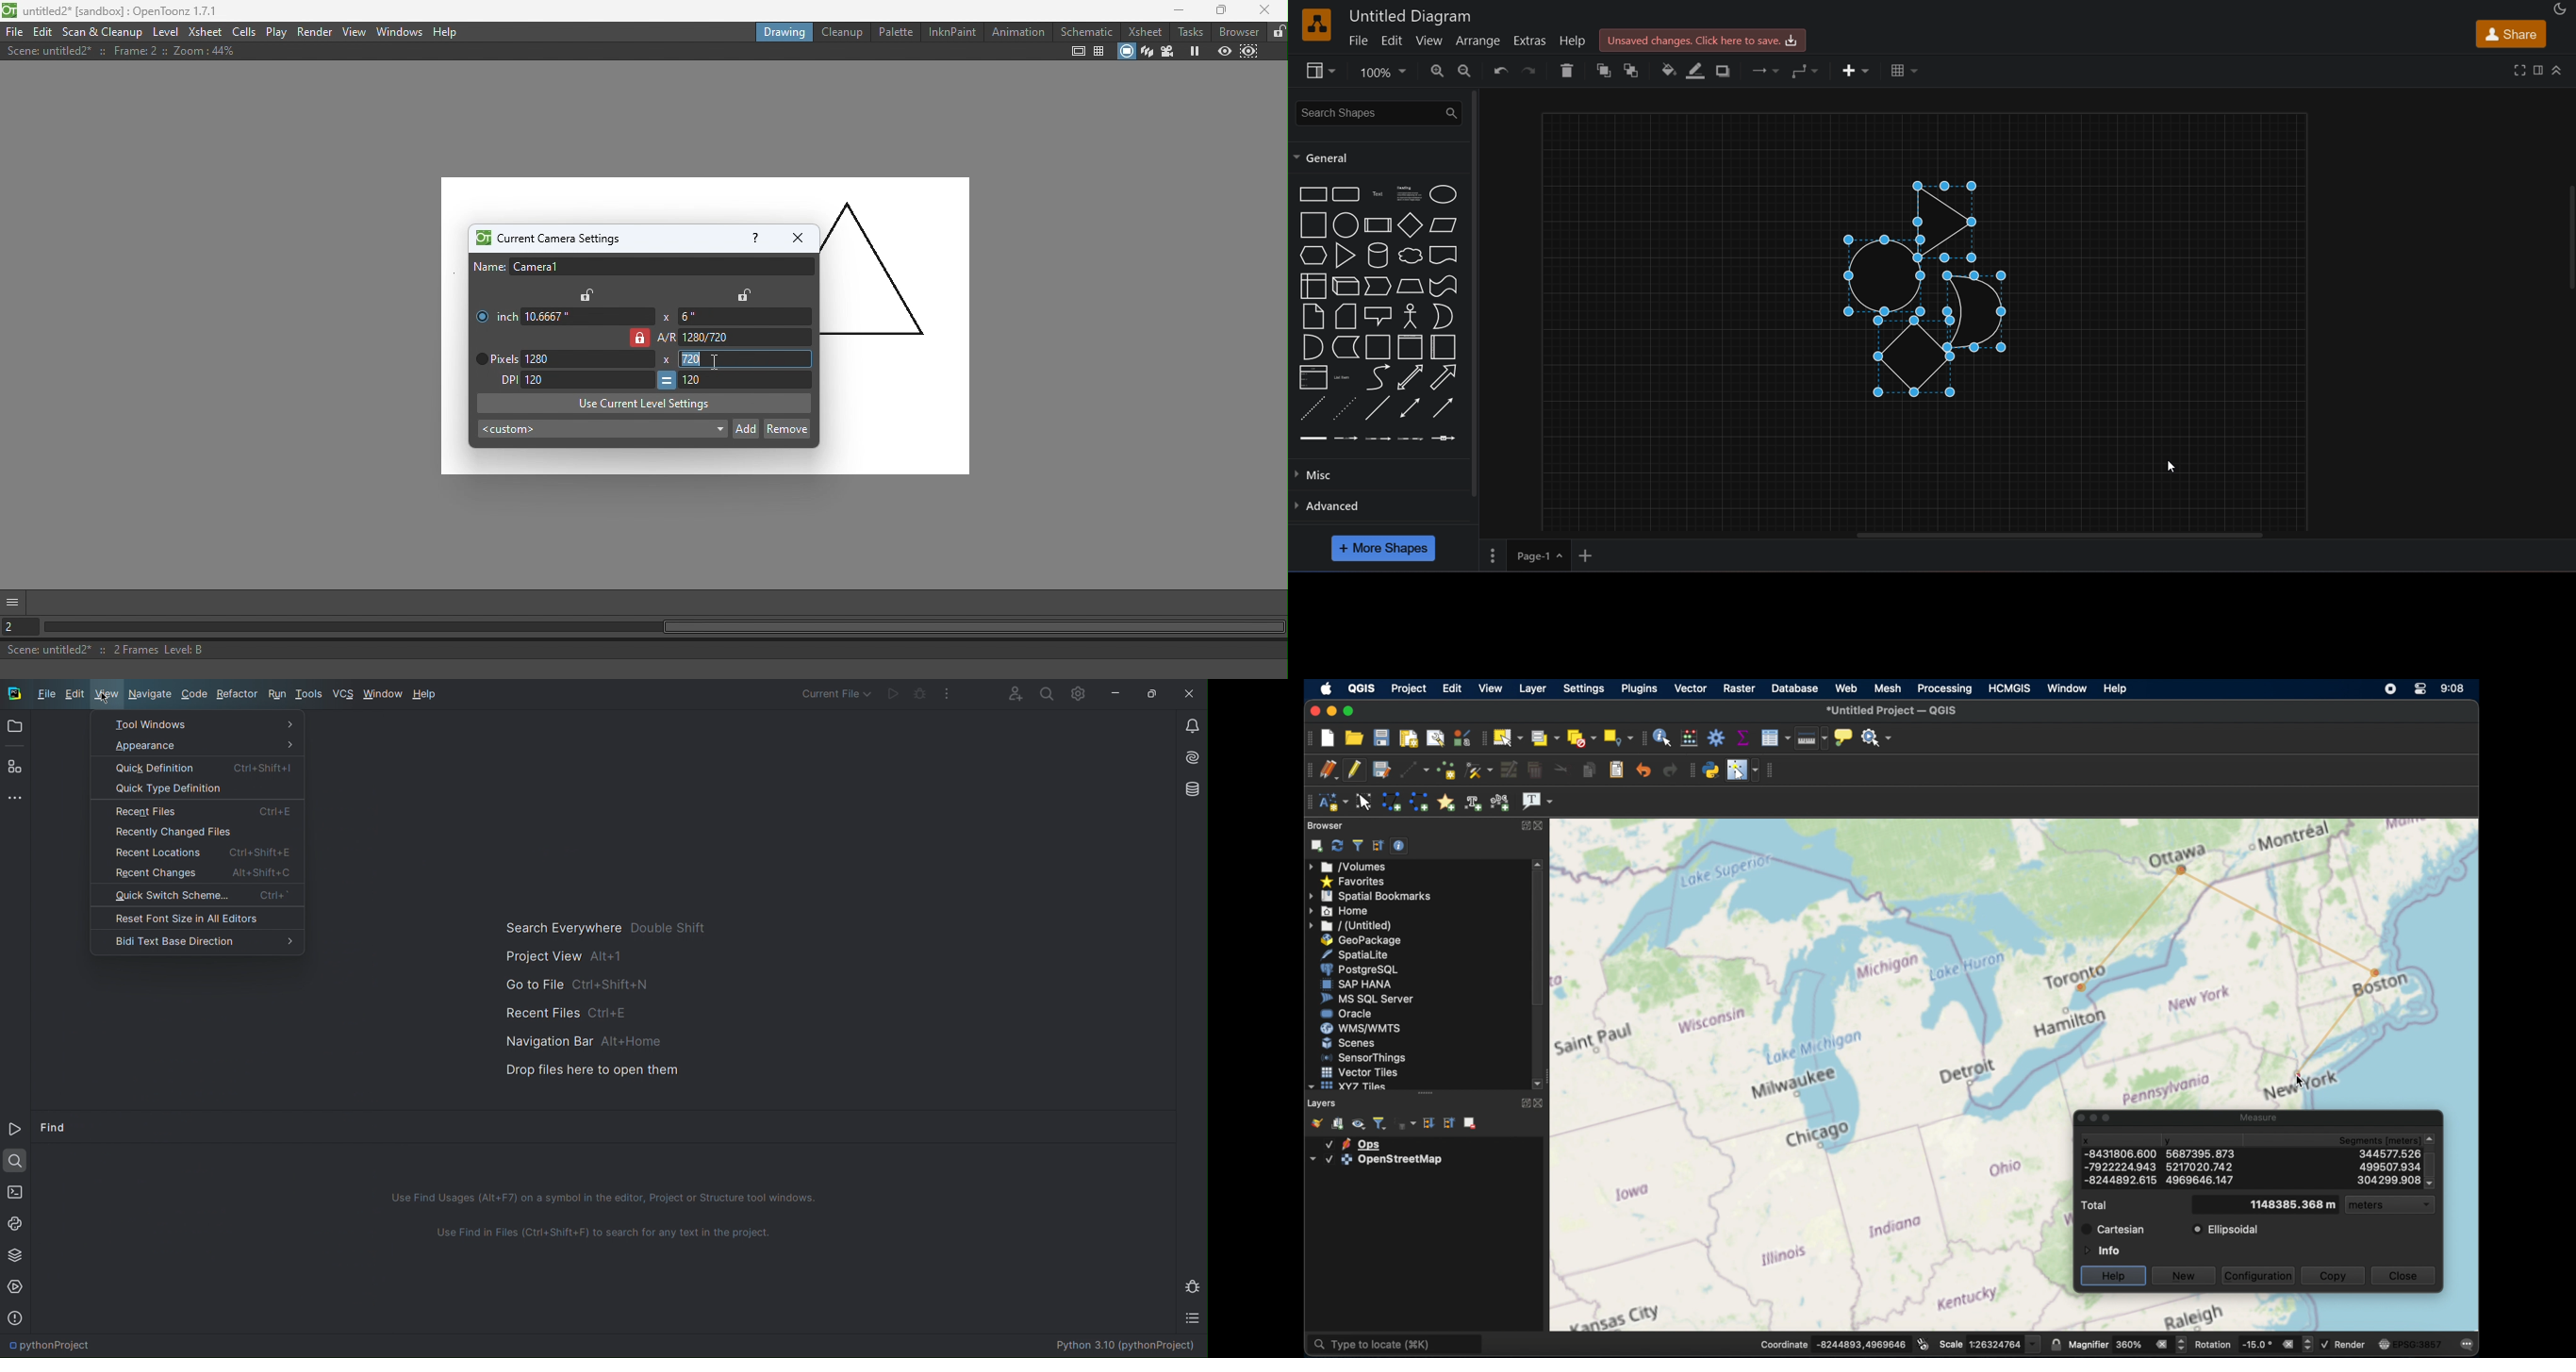 Image resolution: width=2576 pixels, height=1372 pixels. I want to click on cartesian, so click(2113, 1228).